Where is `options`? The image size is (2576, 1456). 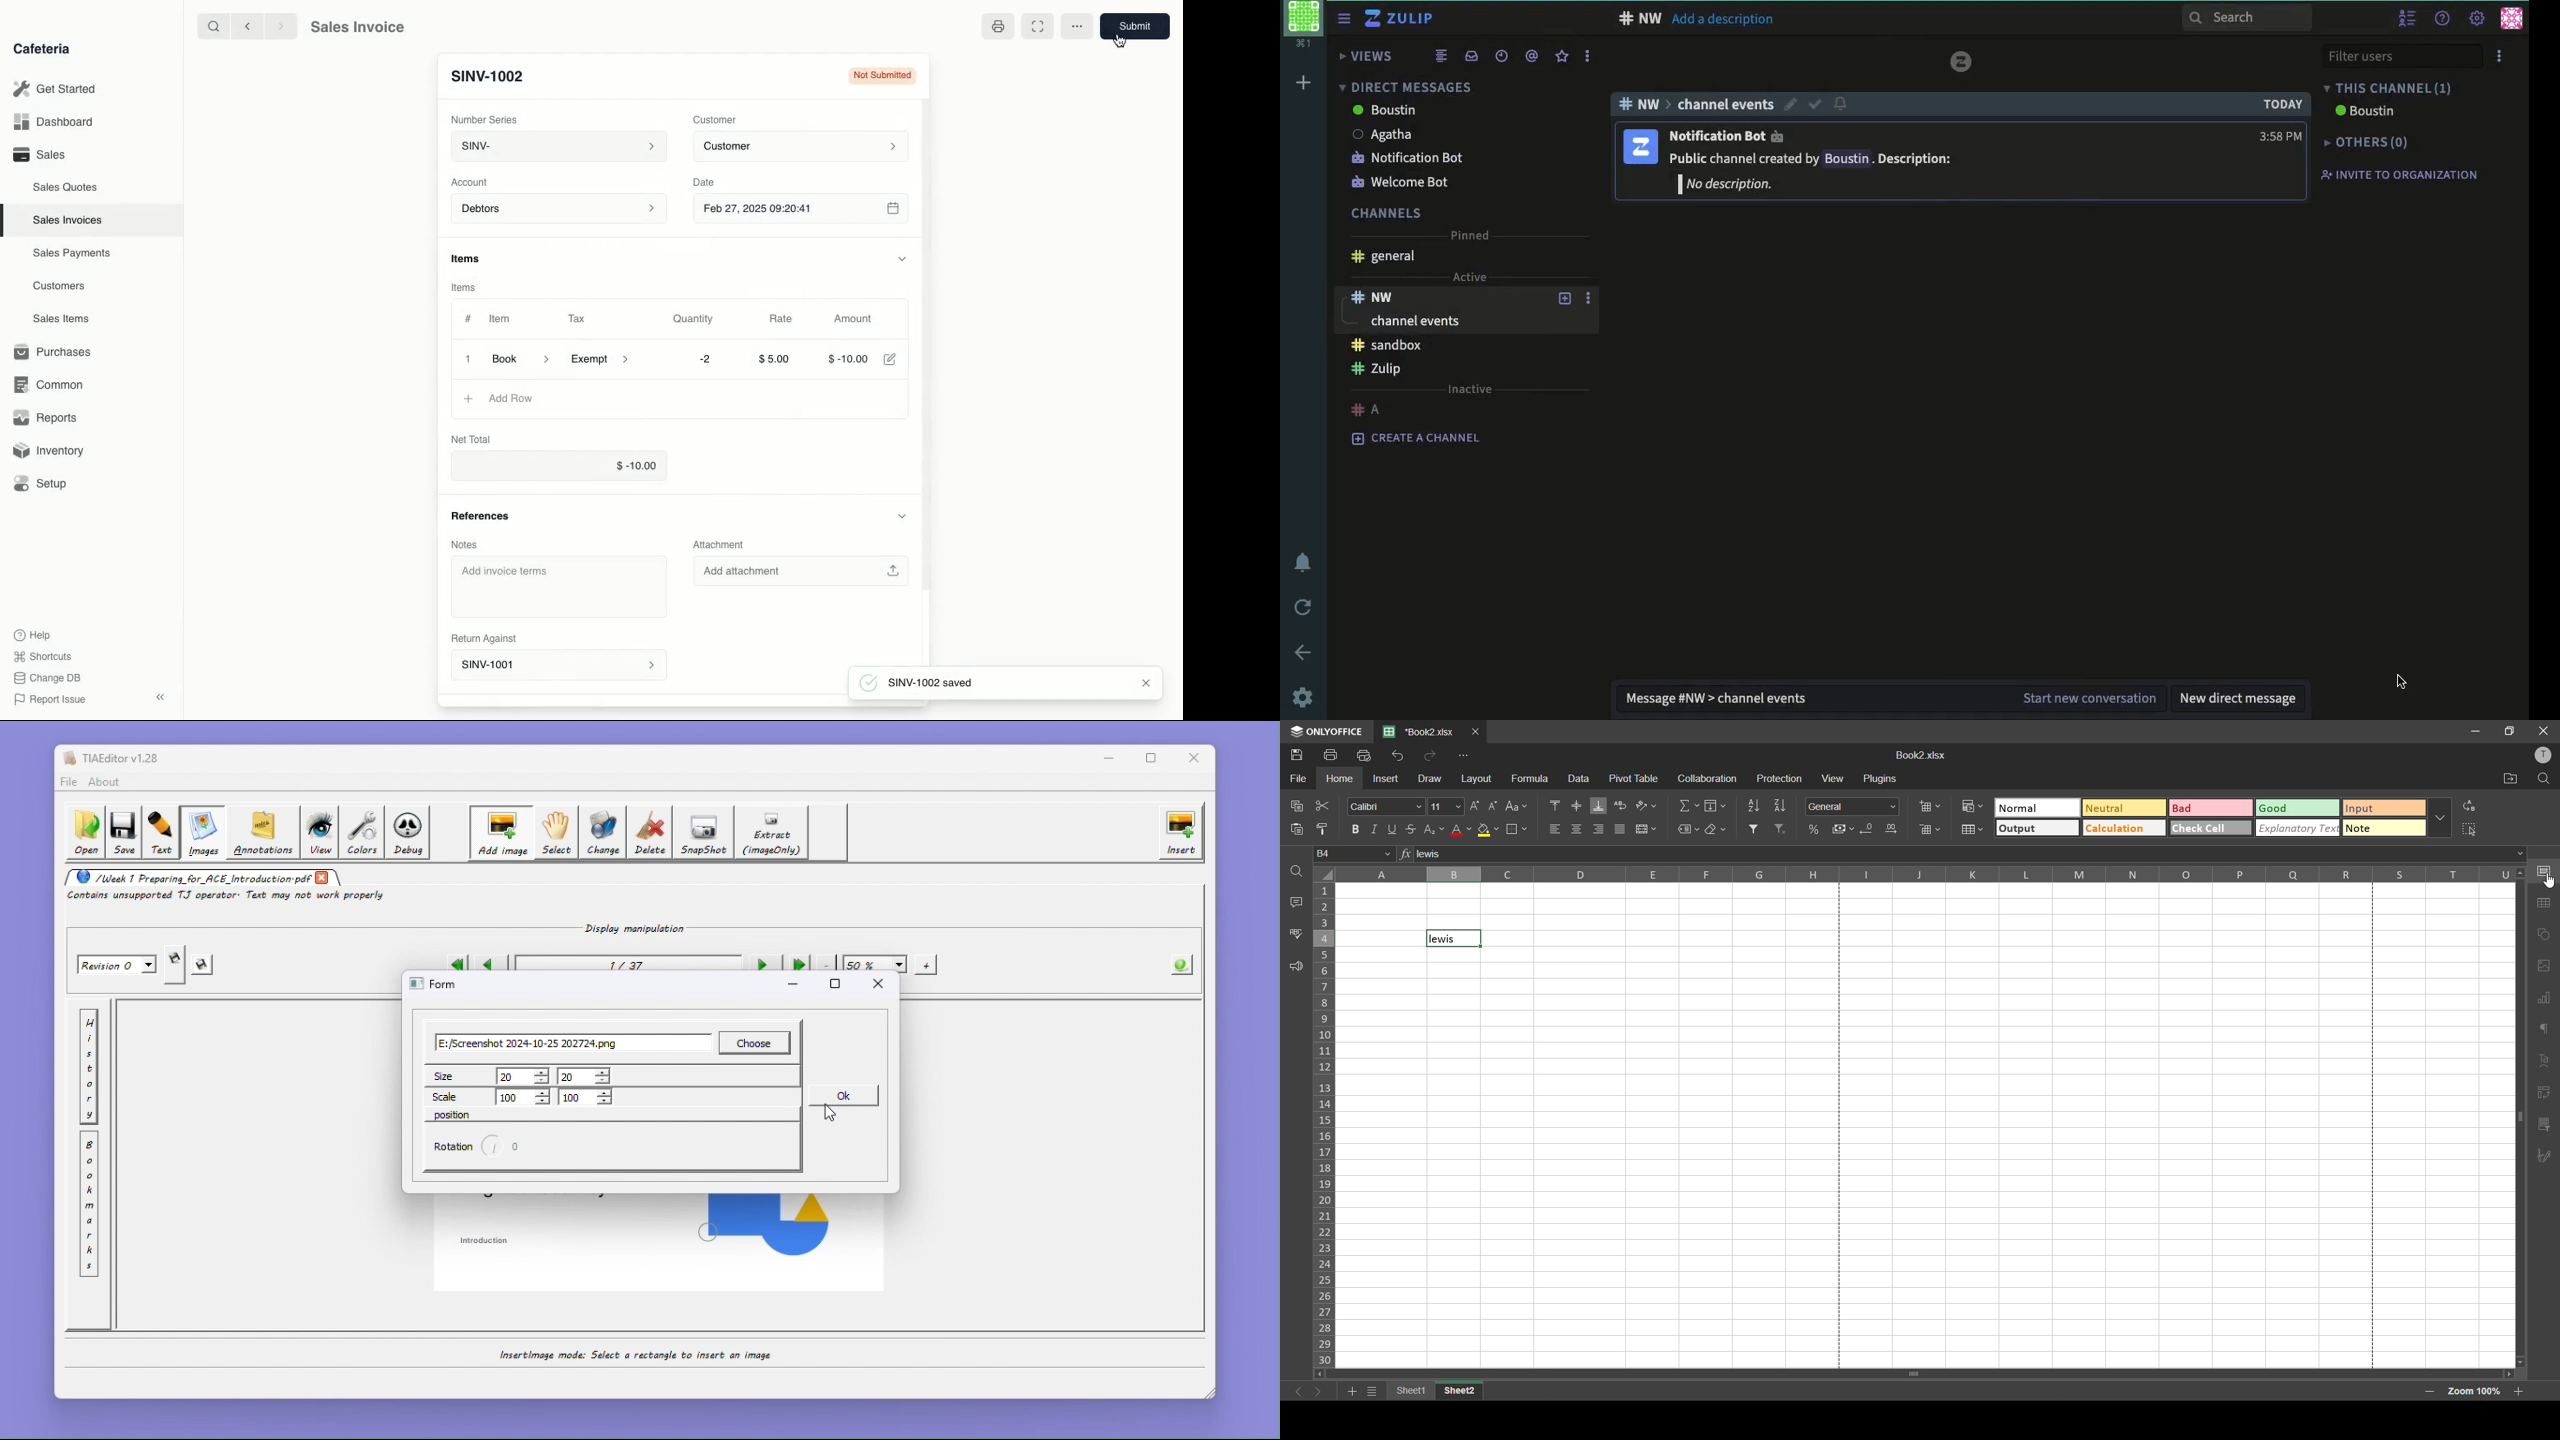
options is located at coordinates (1586, 58).